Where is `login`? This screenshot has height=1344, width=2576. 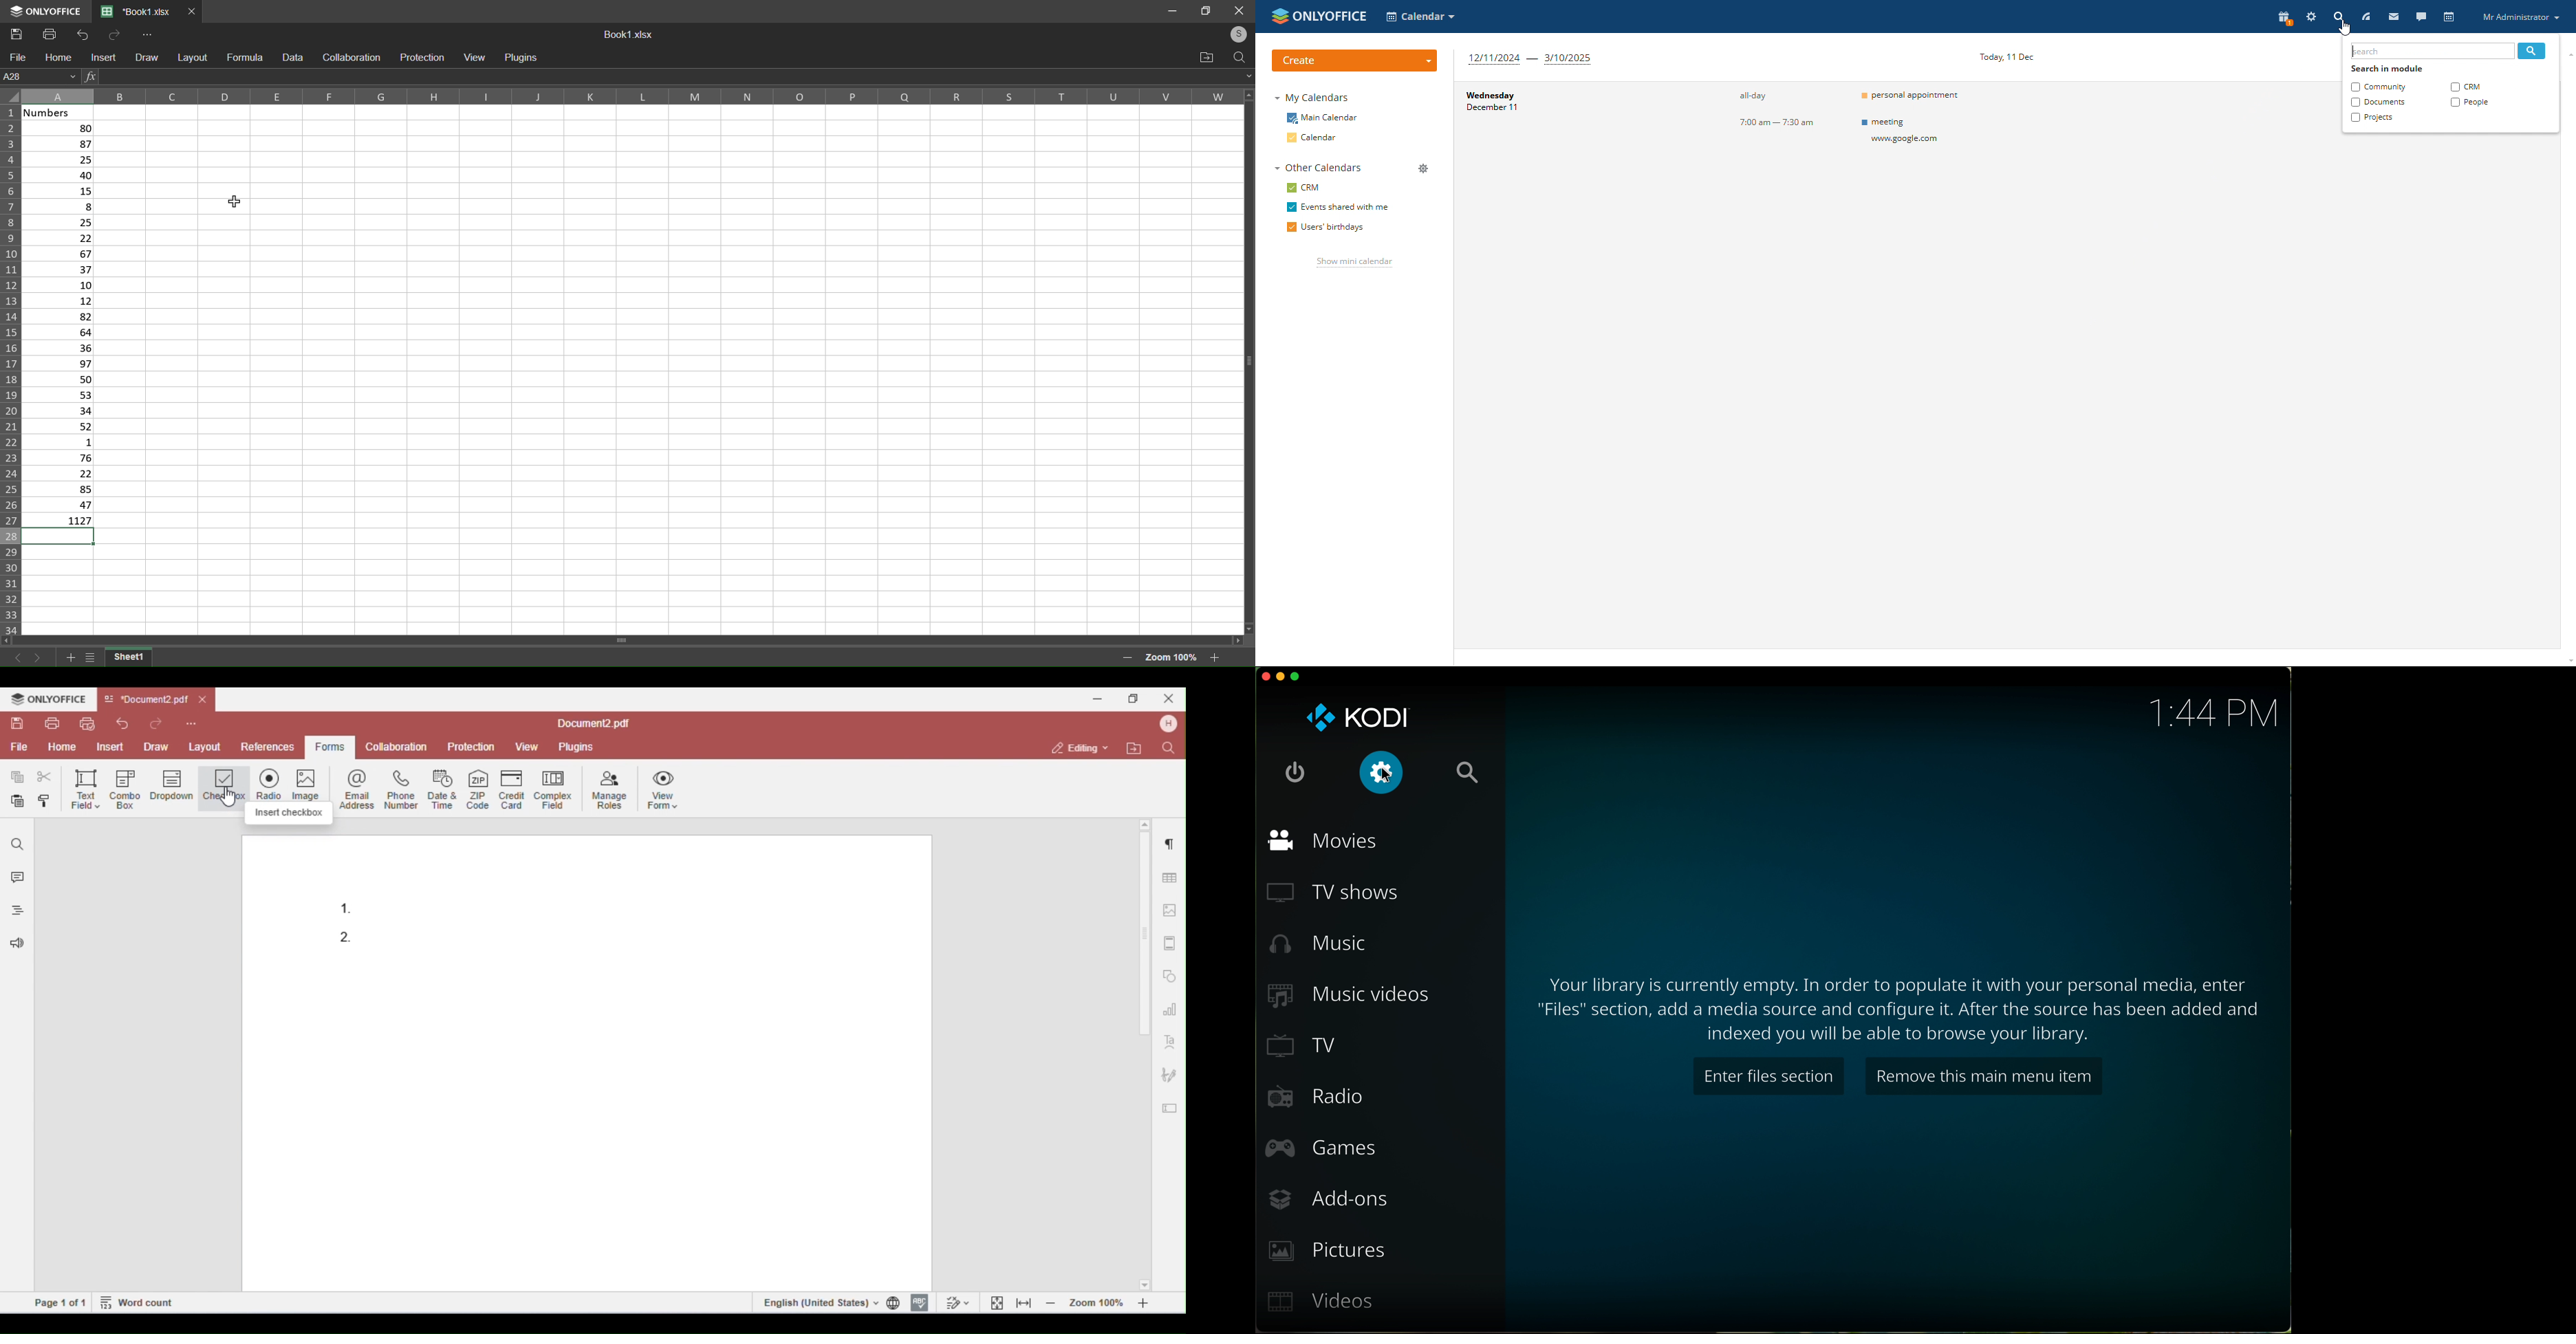 login is located at coordinates (1240, 33).